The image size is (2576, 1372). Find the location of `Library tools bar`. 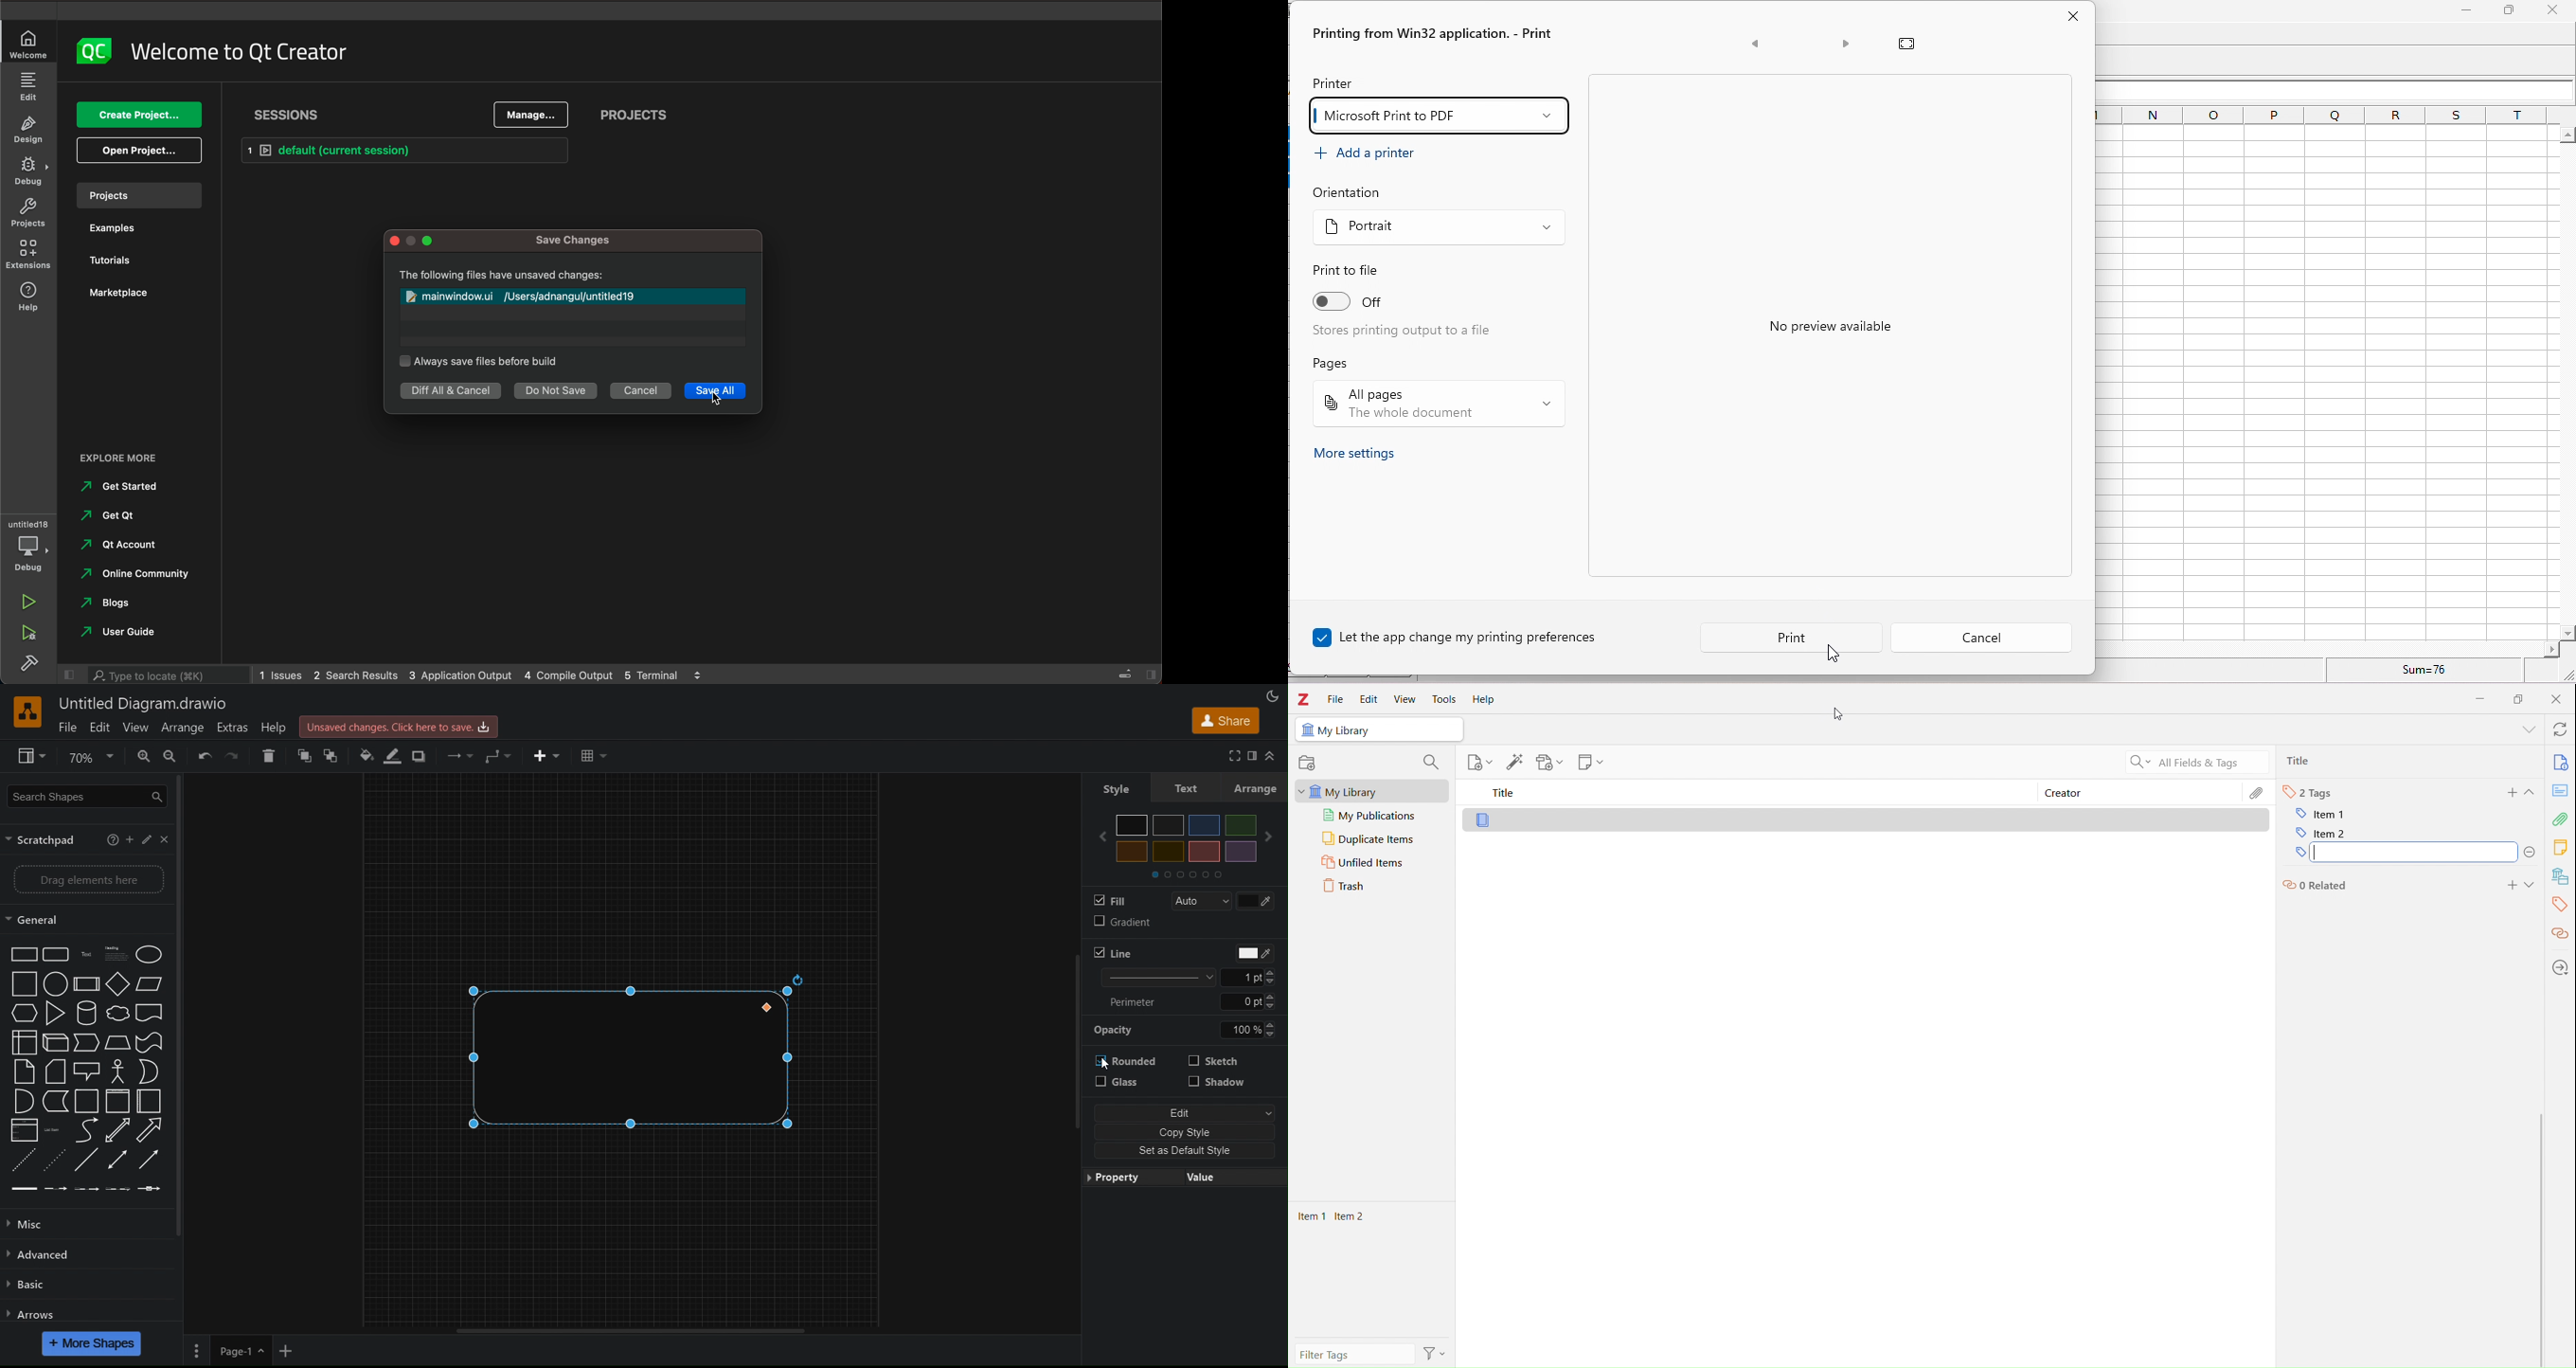

Library tools bar is located at coordinates (2560, 860).